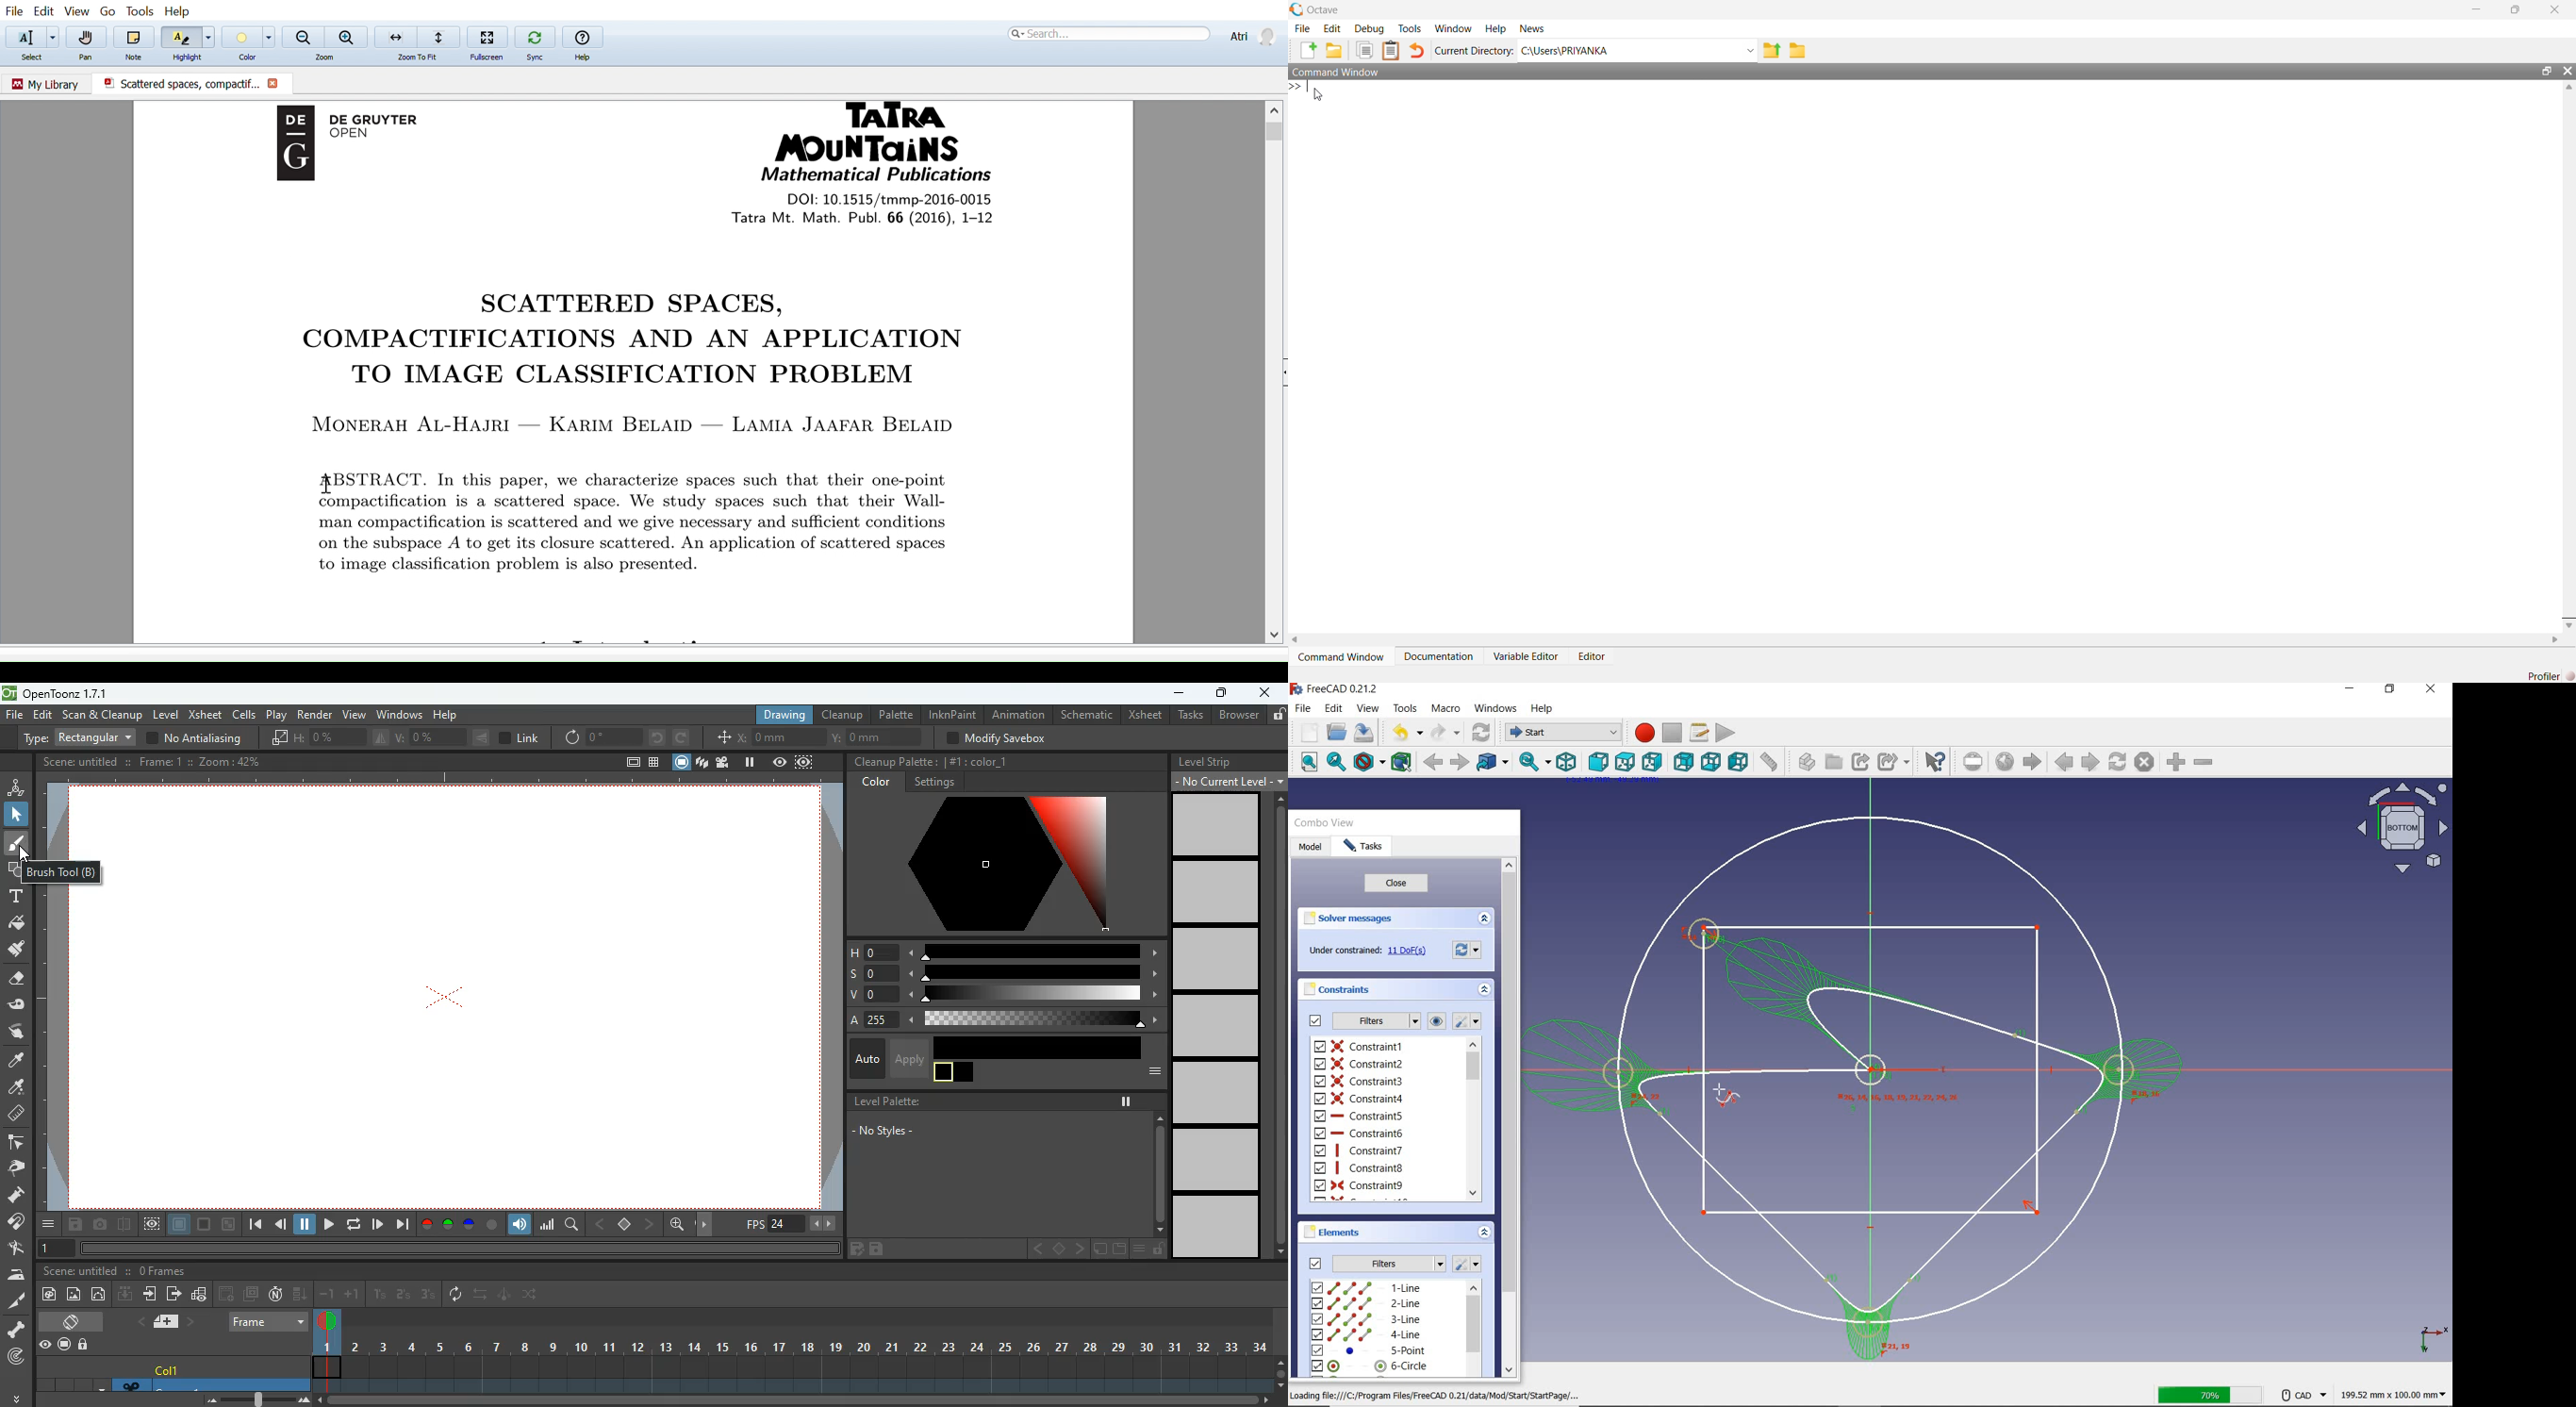 The image size is (2576, 1428). Describe the element at coordinates (1672, 733) in the screenshot. I see `stop macro recording` at that location.